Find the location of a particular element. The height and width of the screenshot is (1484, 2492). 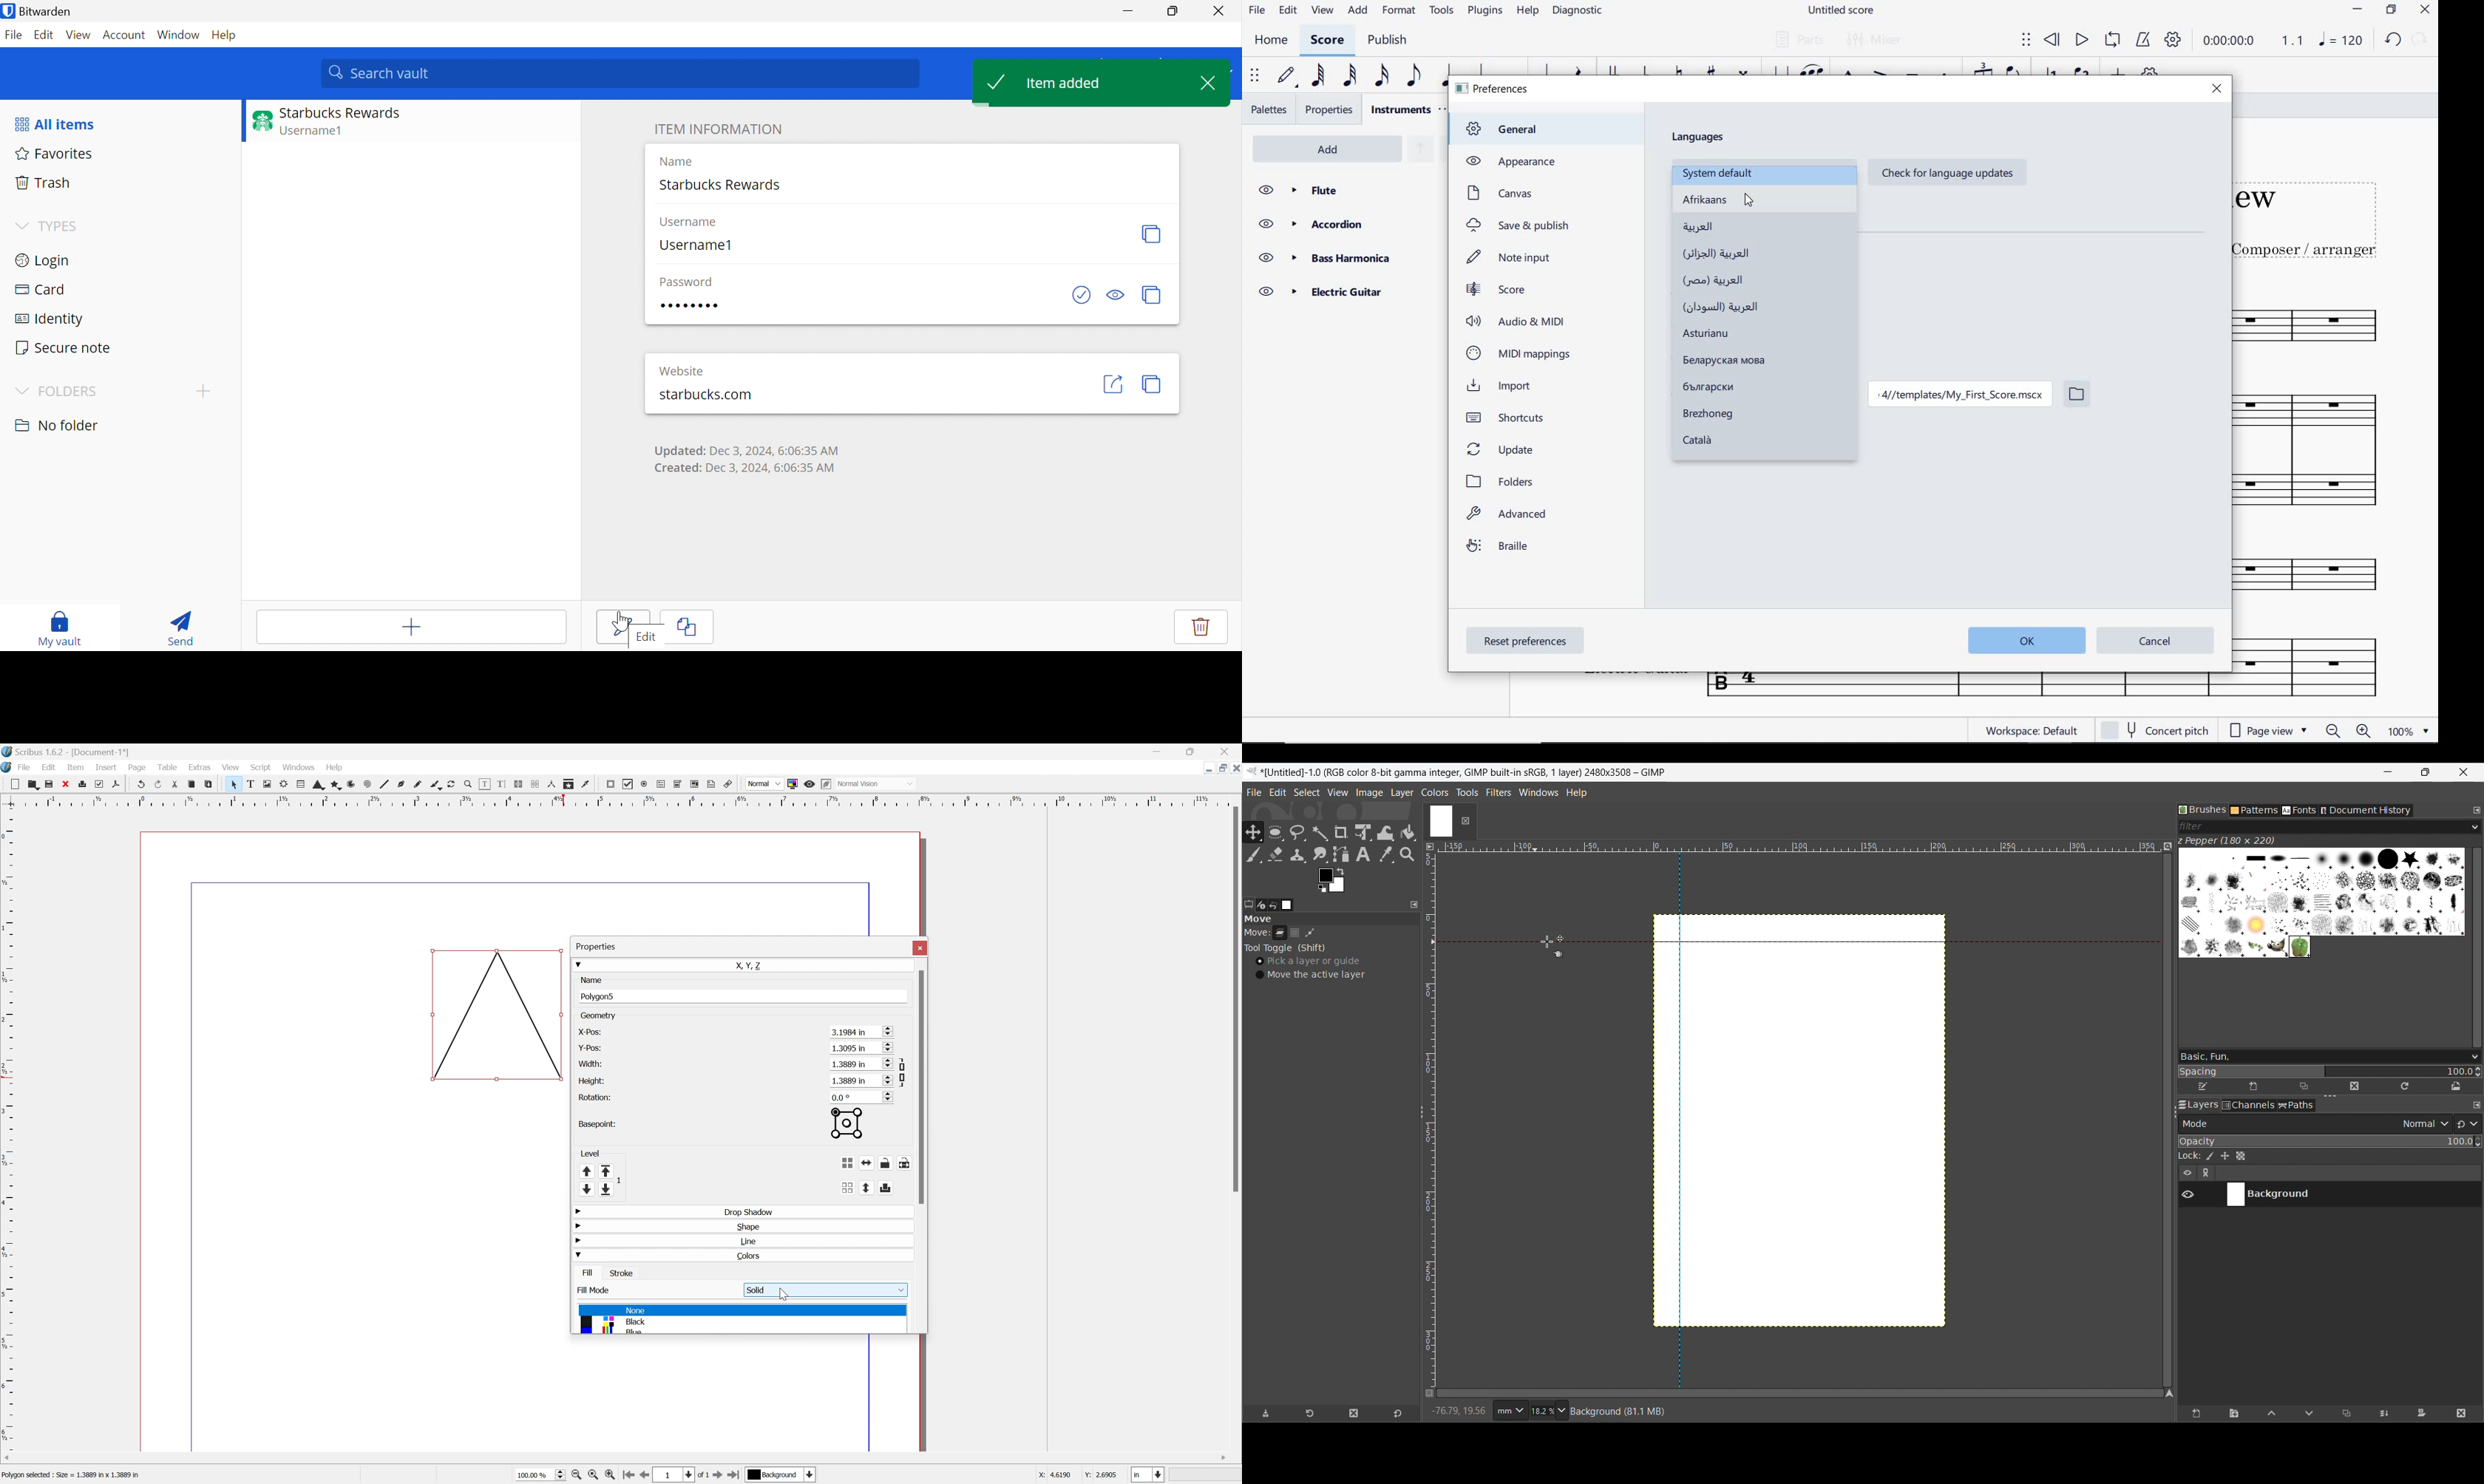

Page is located at coordinates (137, 767).